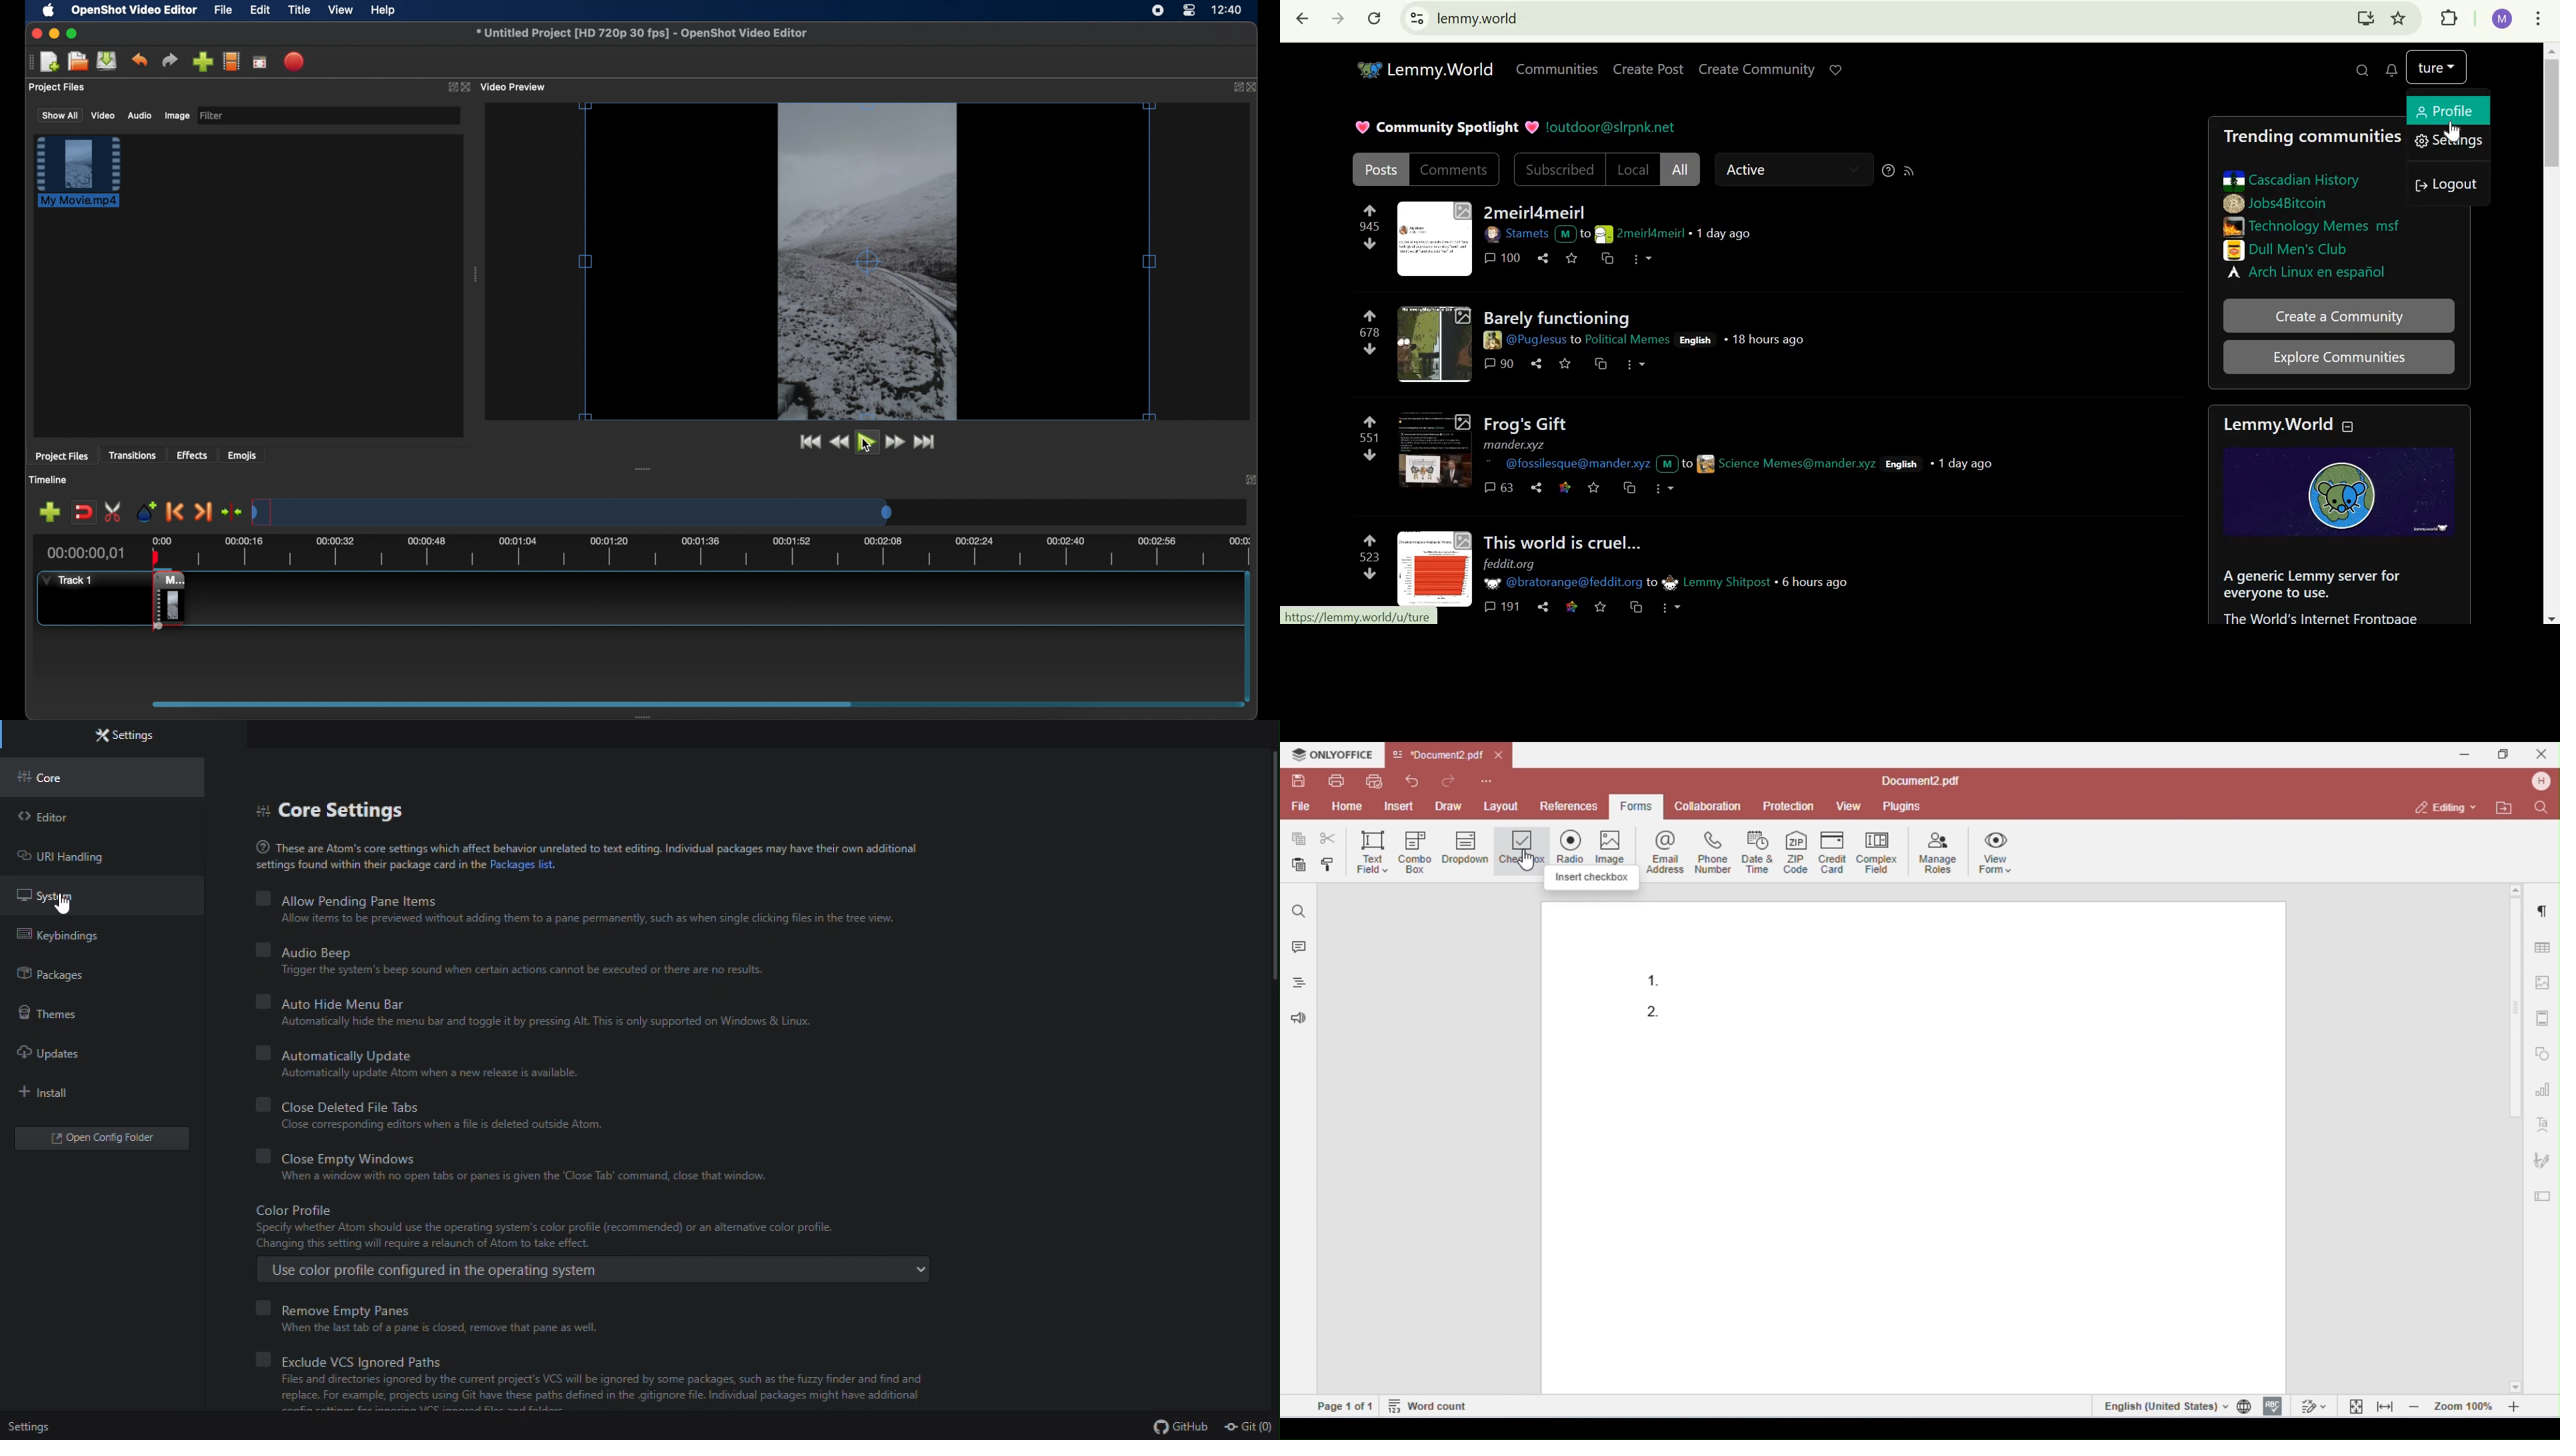 Image resolution: width=2576 pixels, height=1456 pixels. I want to click on more, so click(1636, 365).